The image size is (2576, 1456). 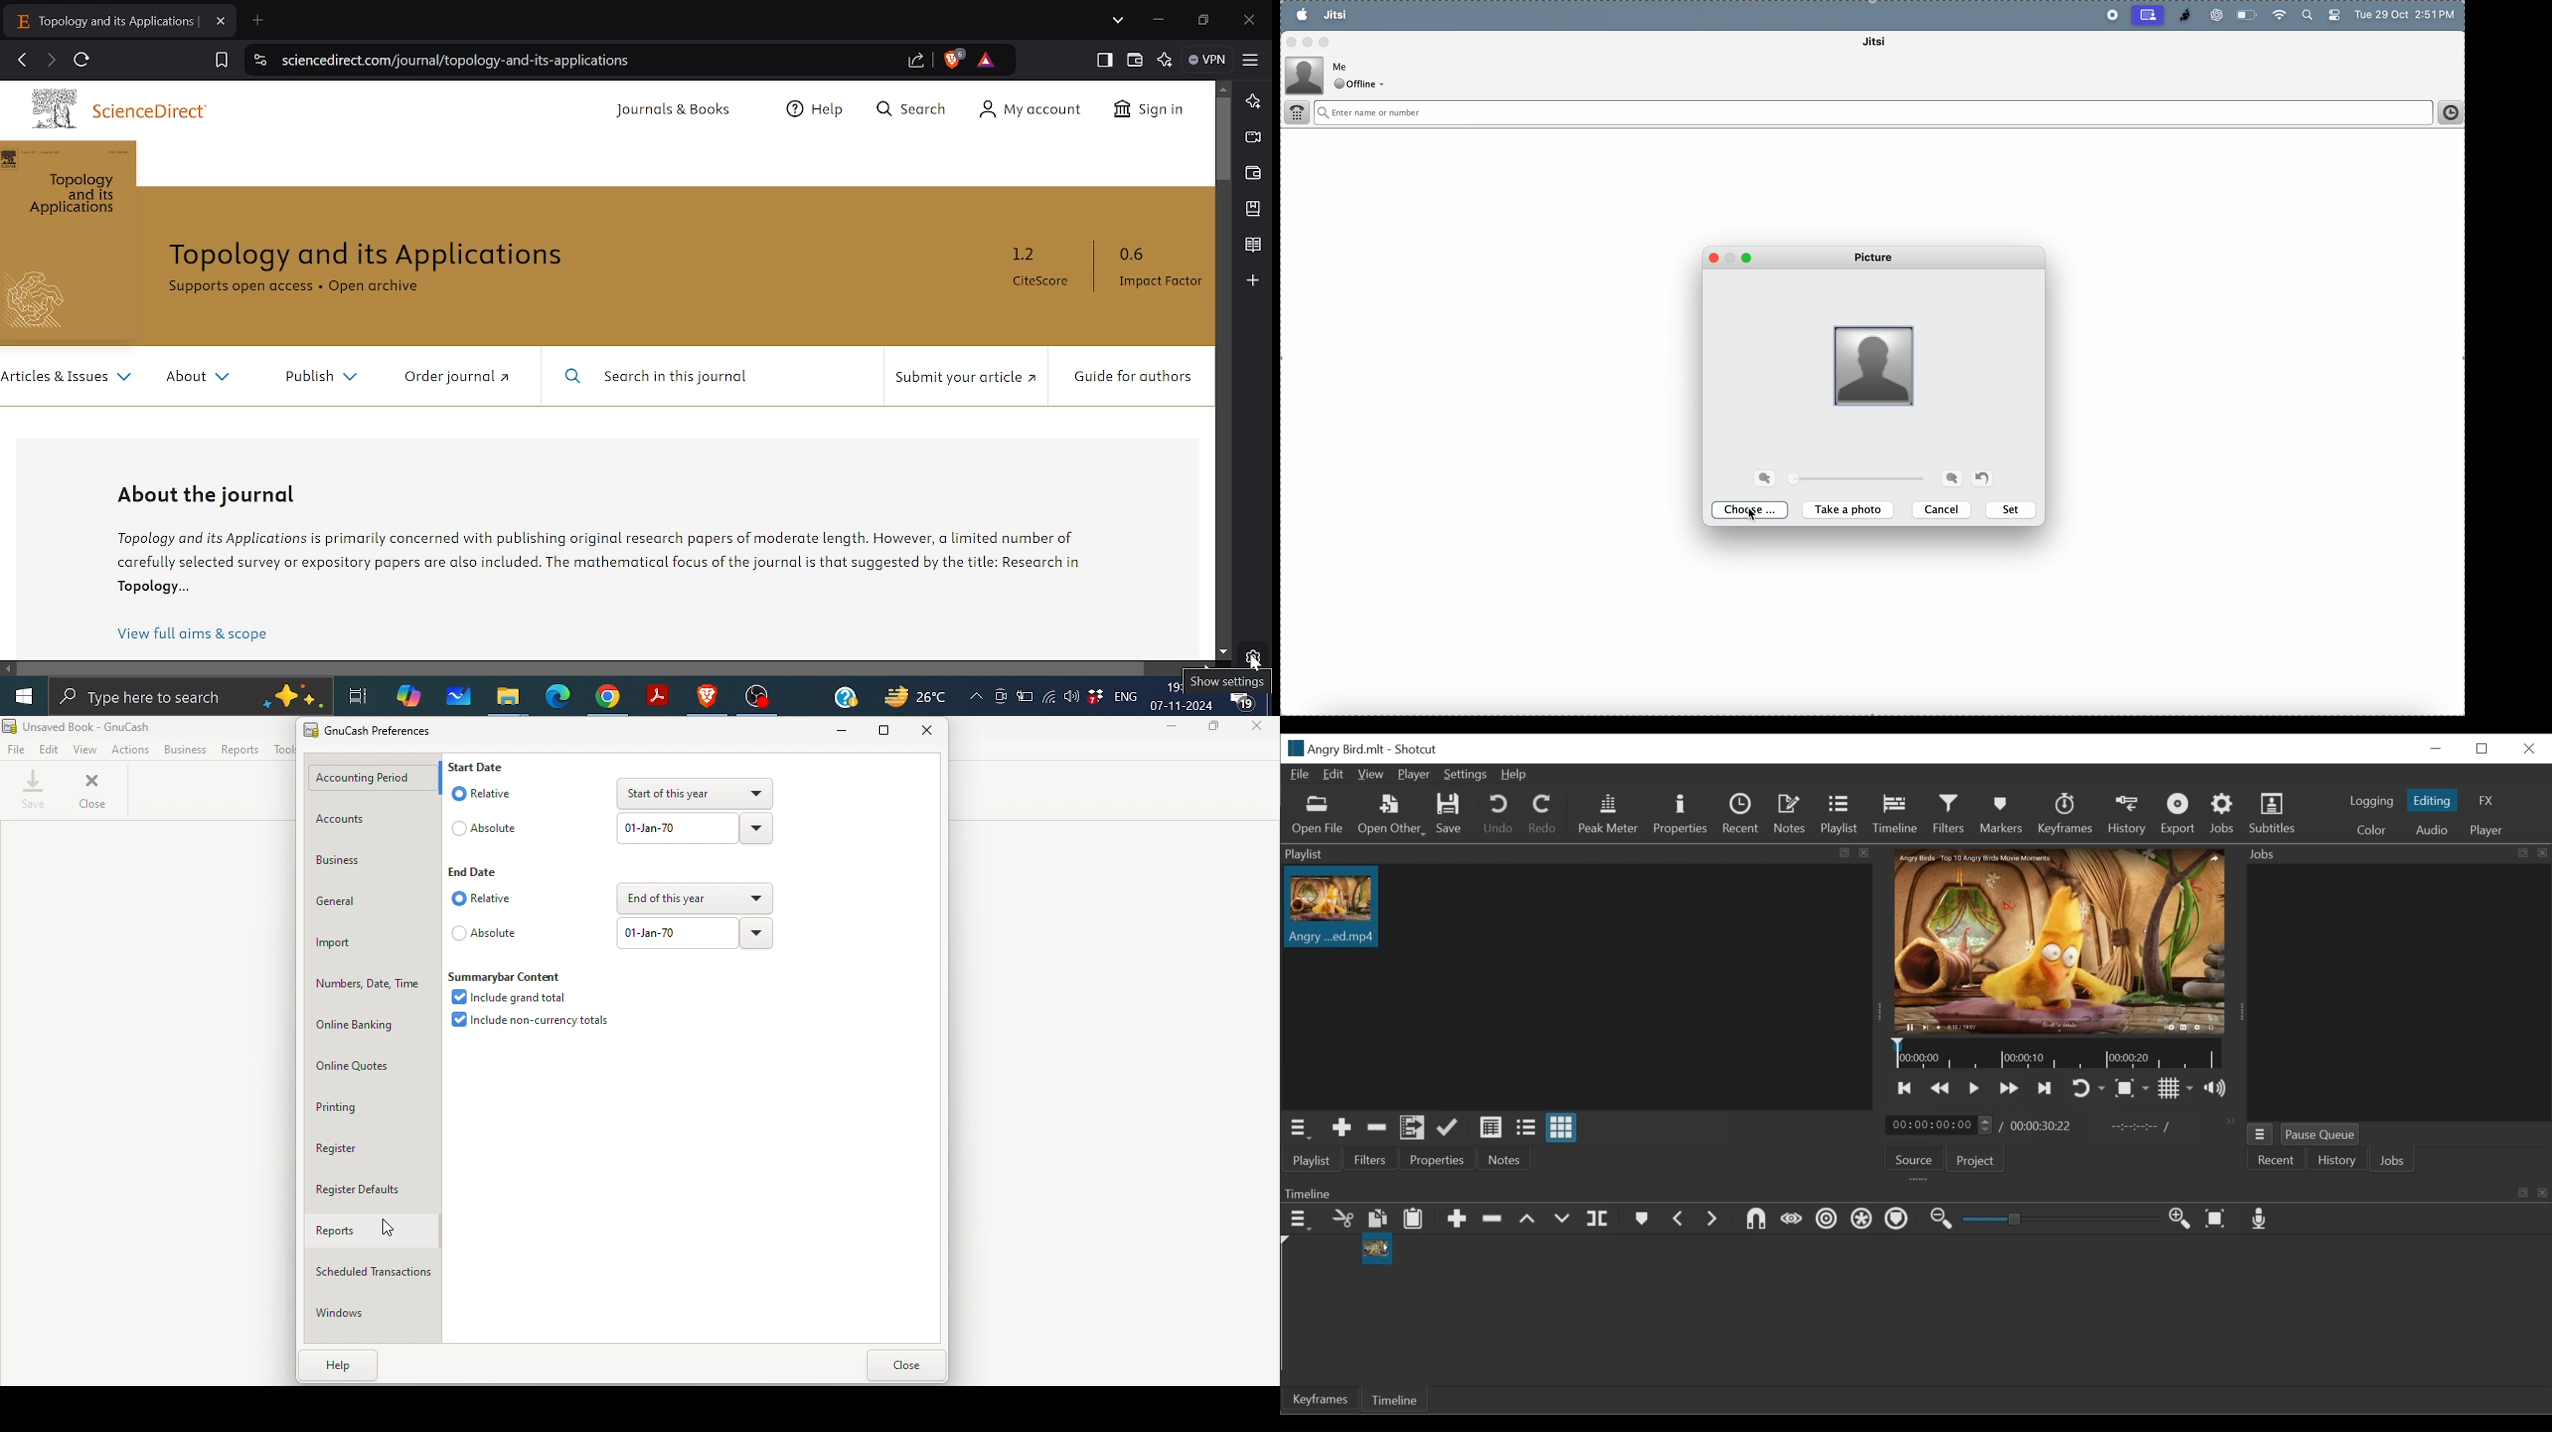 What do you see at coordinates (2279, 14) in the screenshot?
I see `wifi` at bounding box center [2279, 14].